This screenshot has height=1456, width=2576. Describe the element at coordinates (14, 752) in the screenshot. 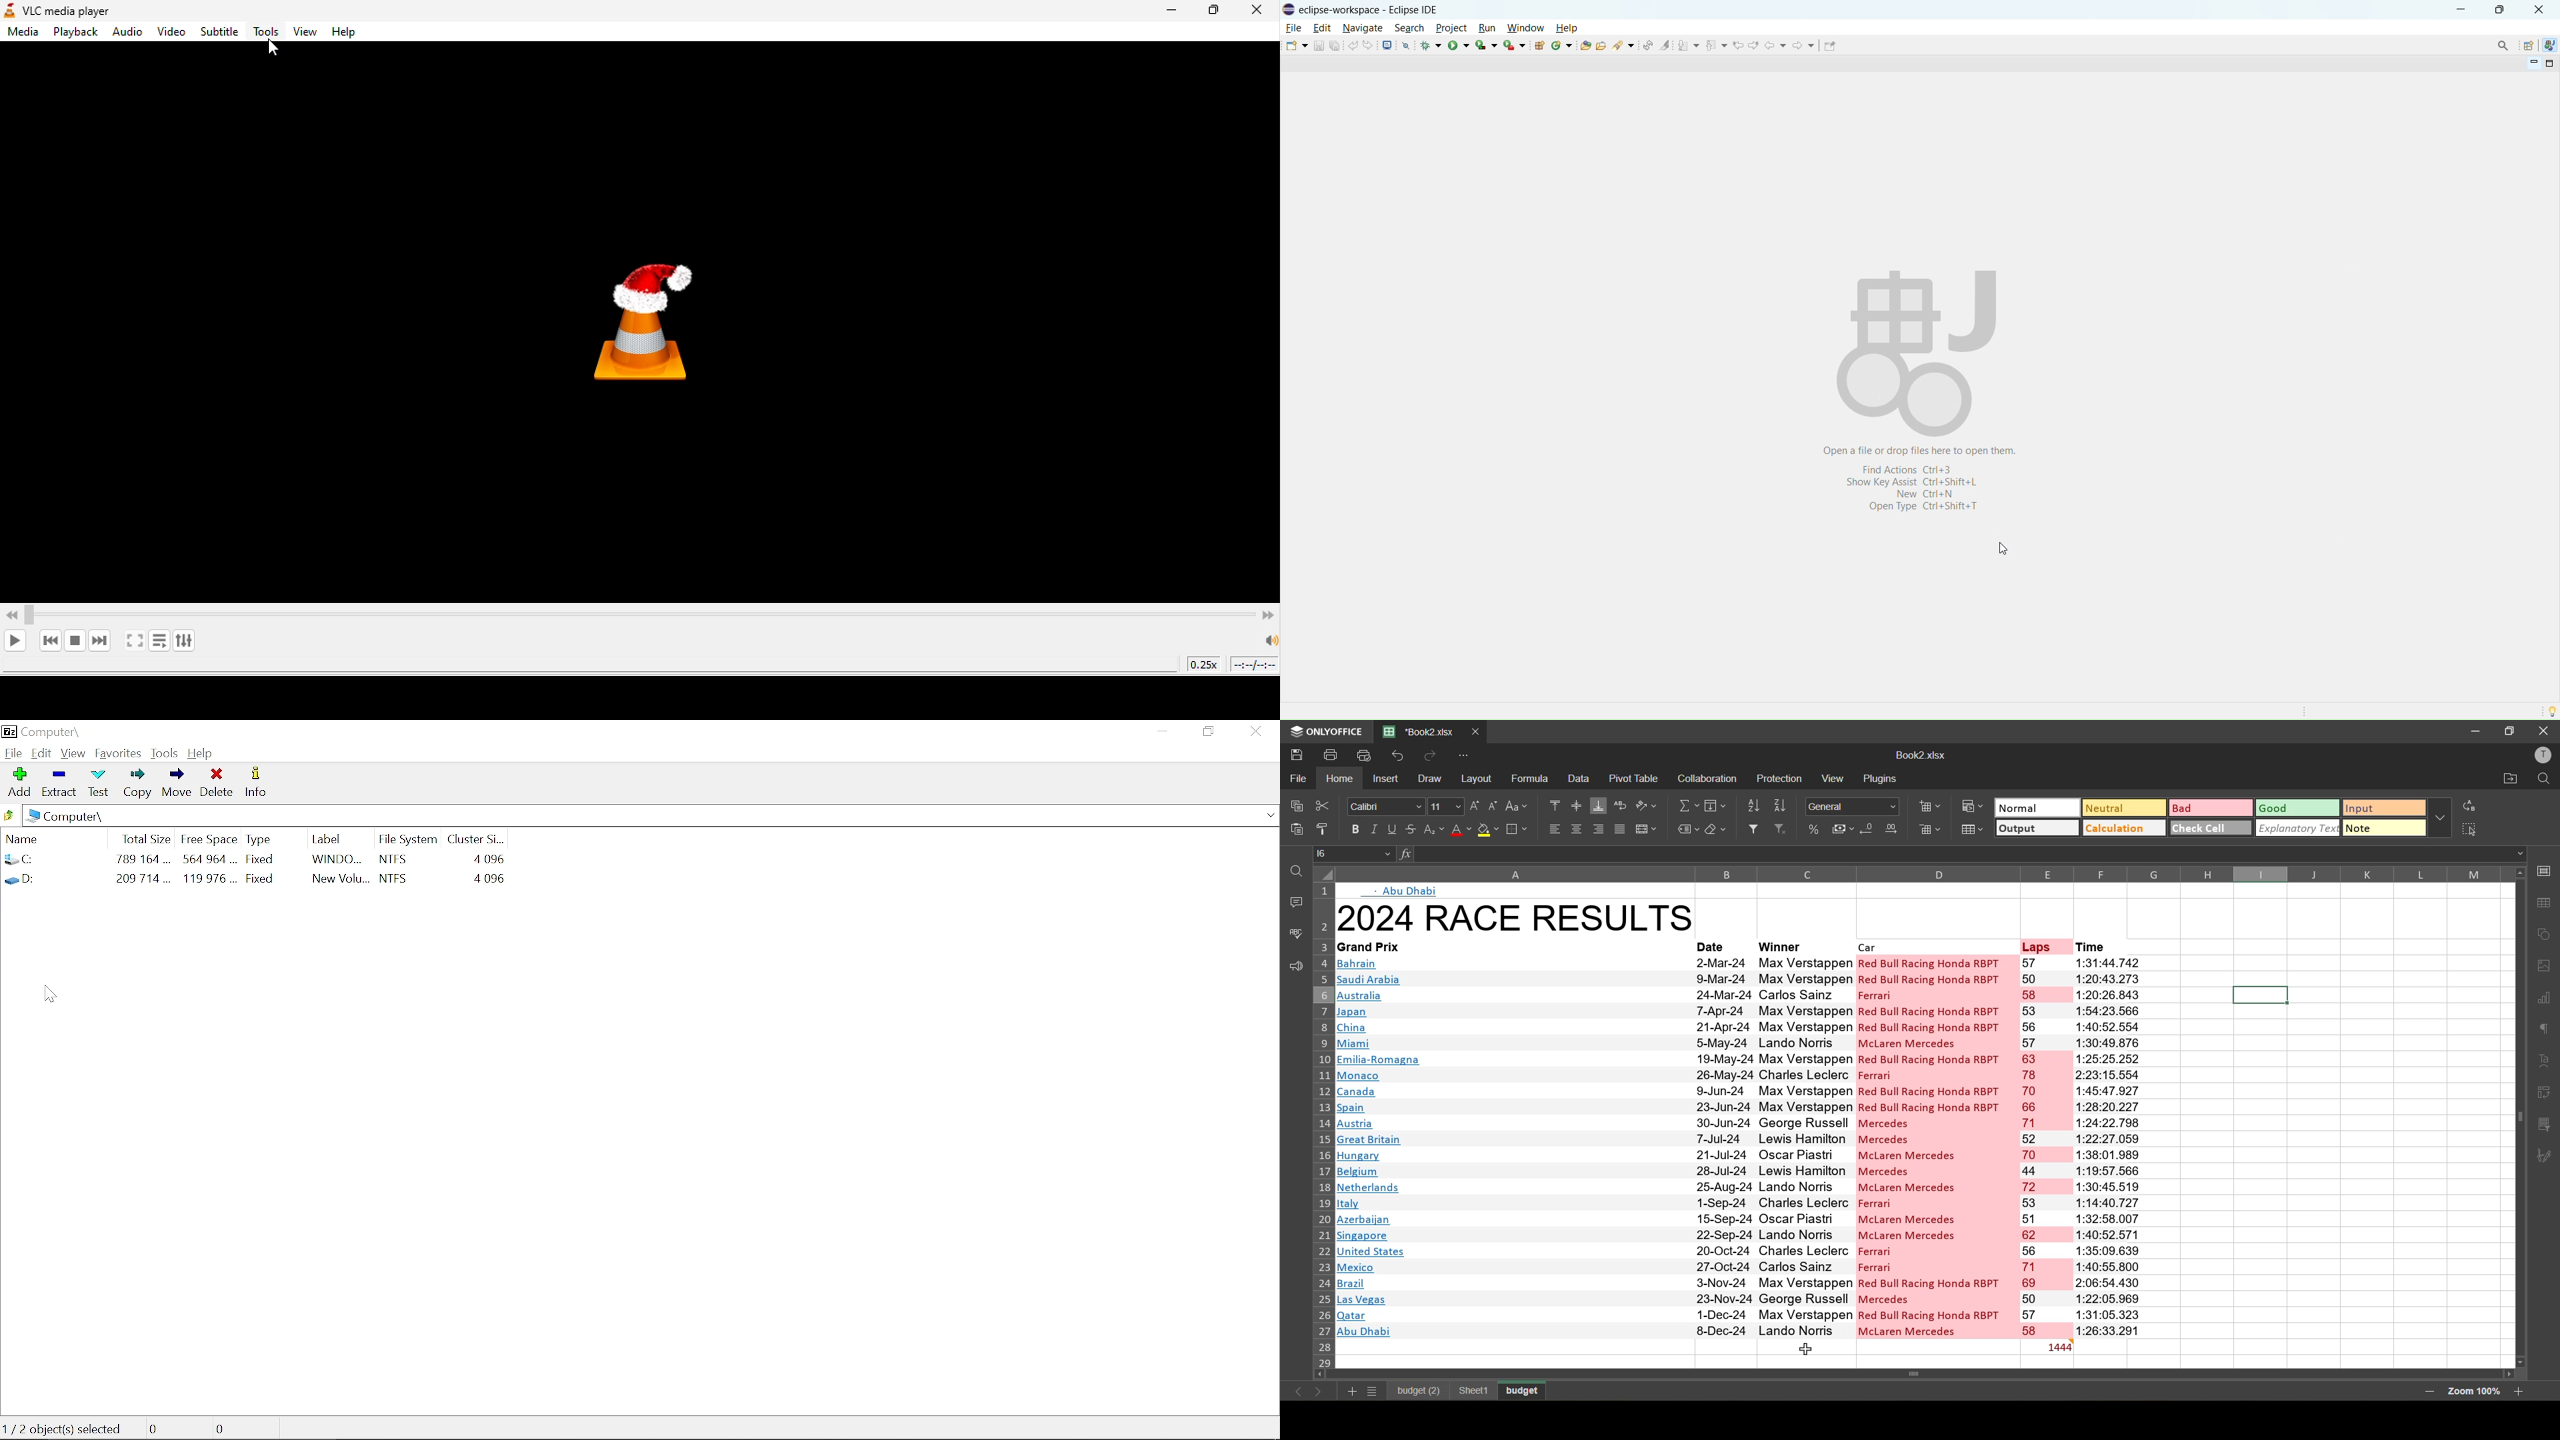

I see `file` at that location.